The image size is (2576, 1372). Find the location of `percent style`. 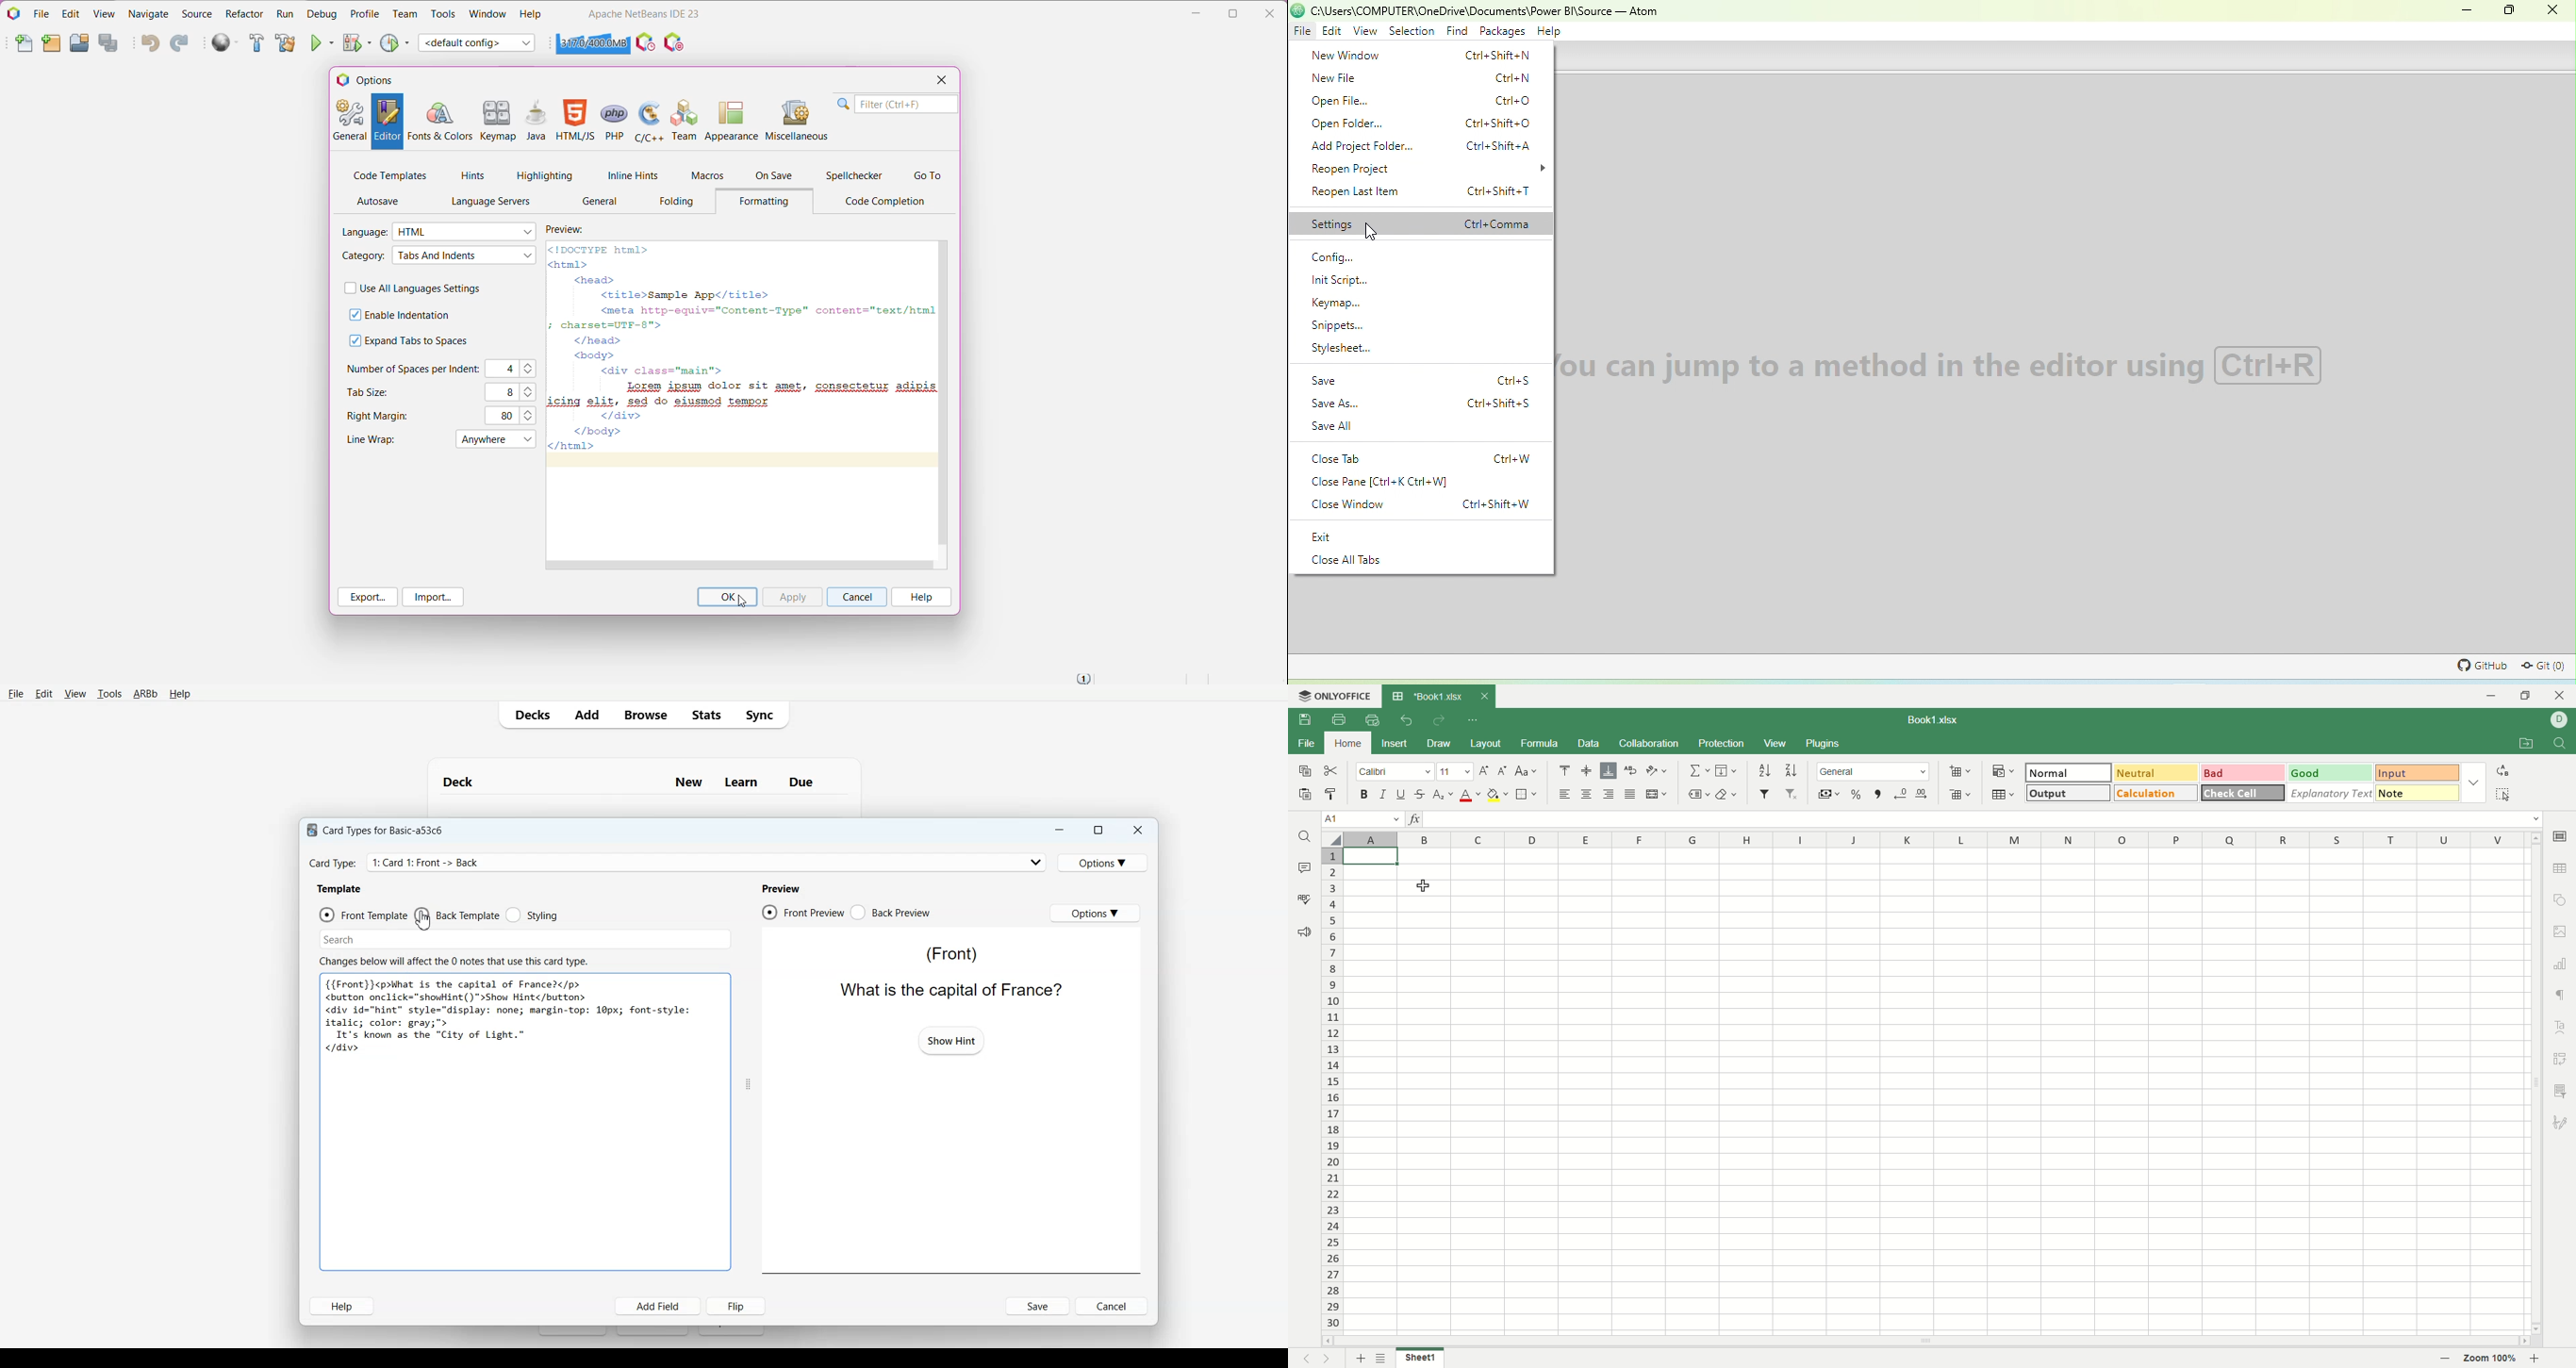

percent style is located at coordinates (1856, 795).